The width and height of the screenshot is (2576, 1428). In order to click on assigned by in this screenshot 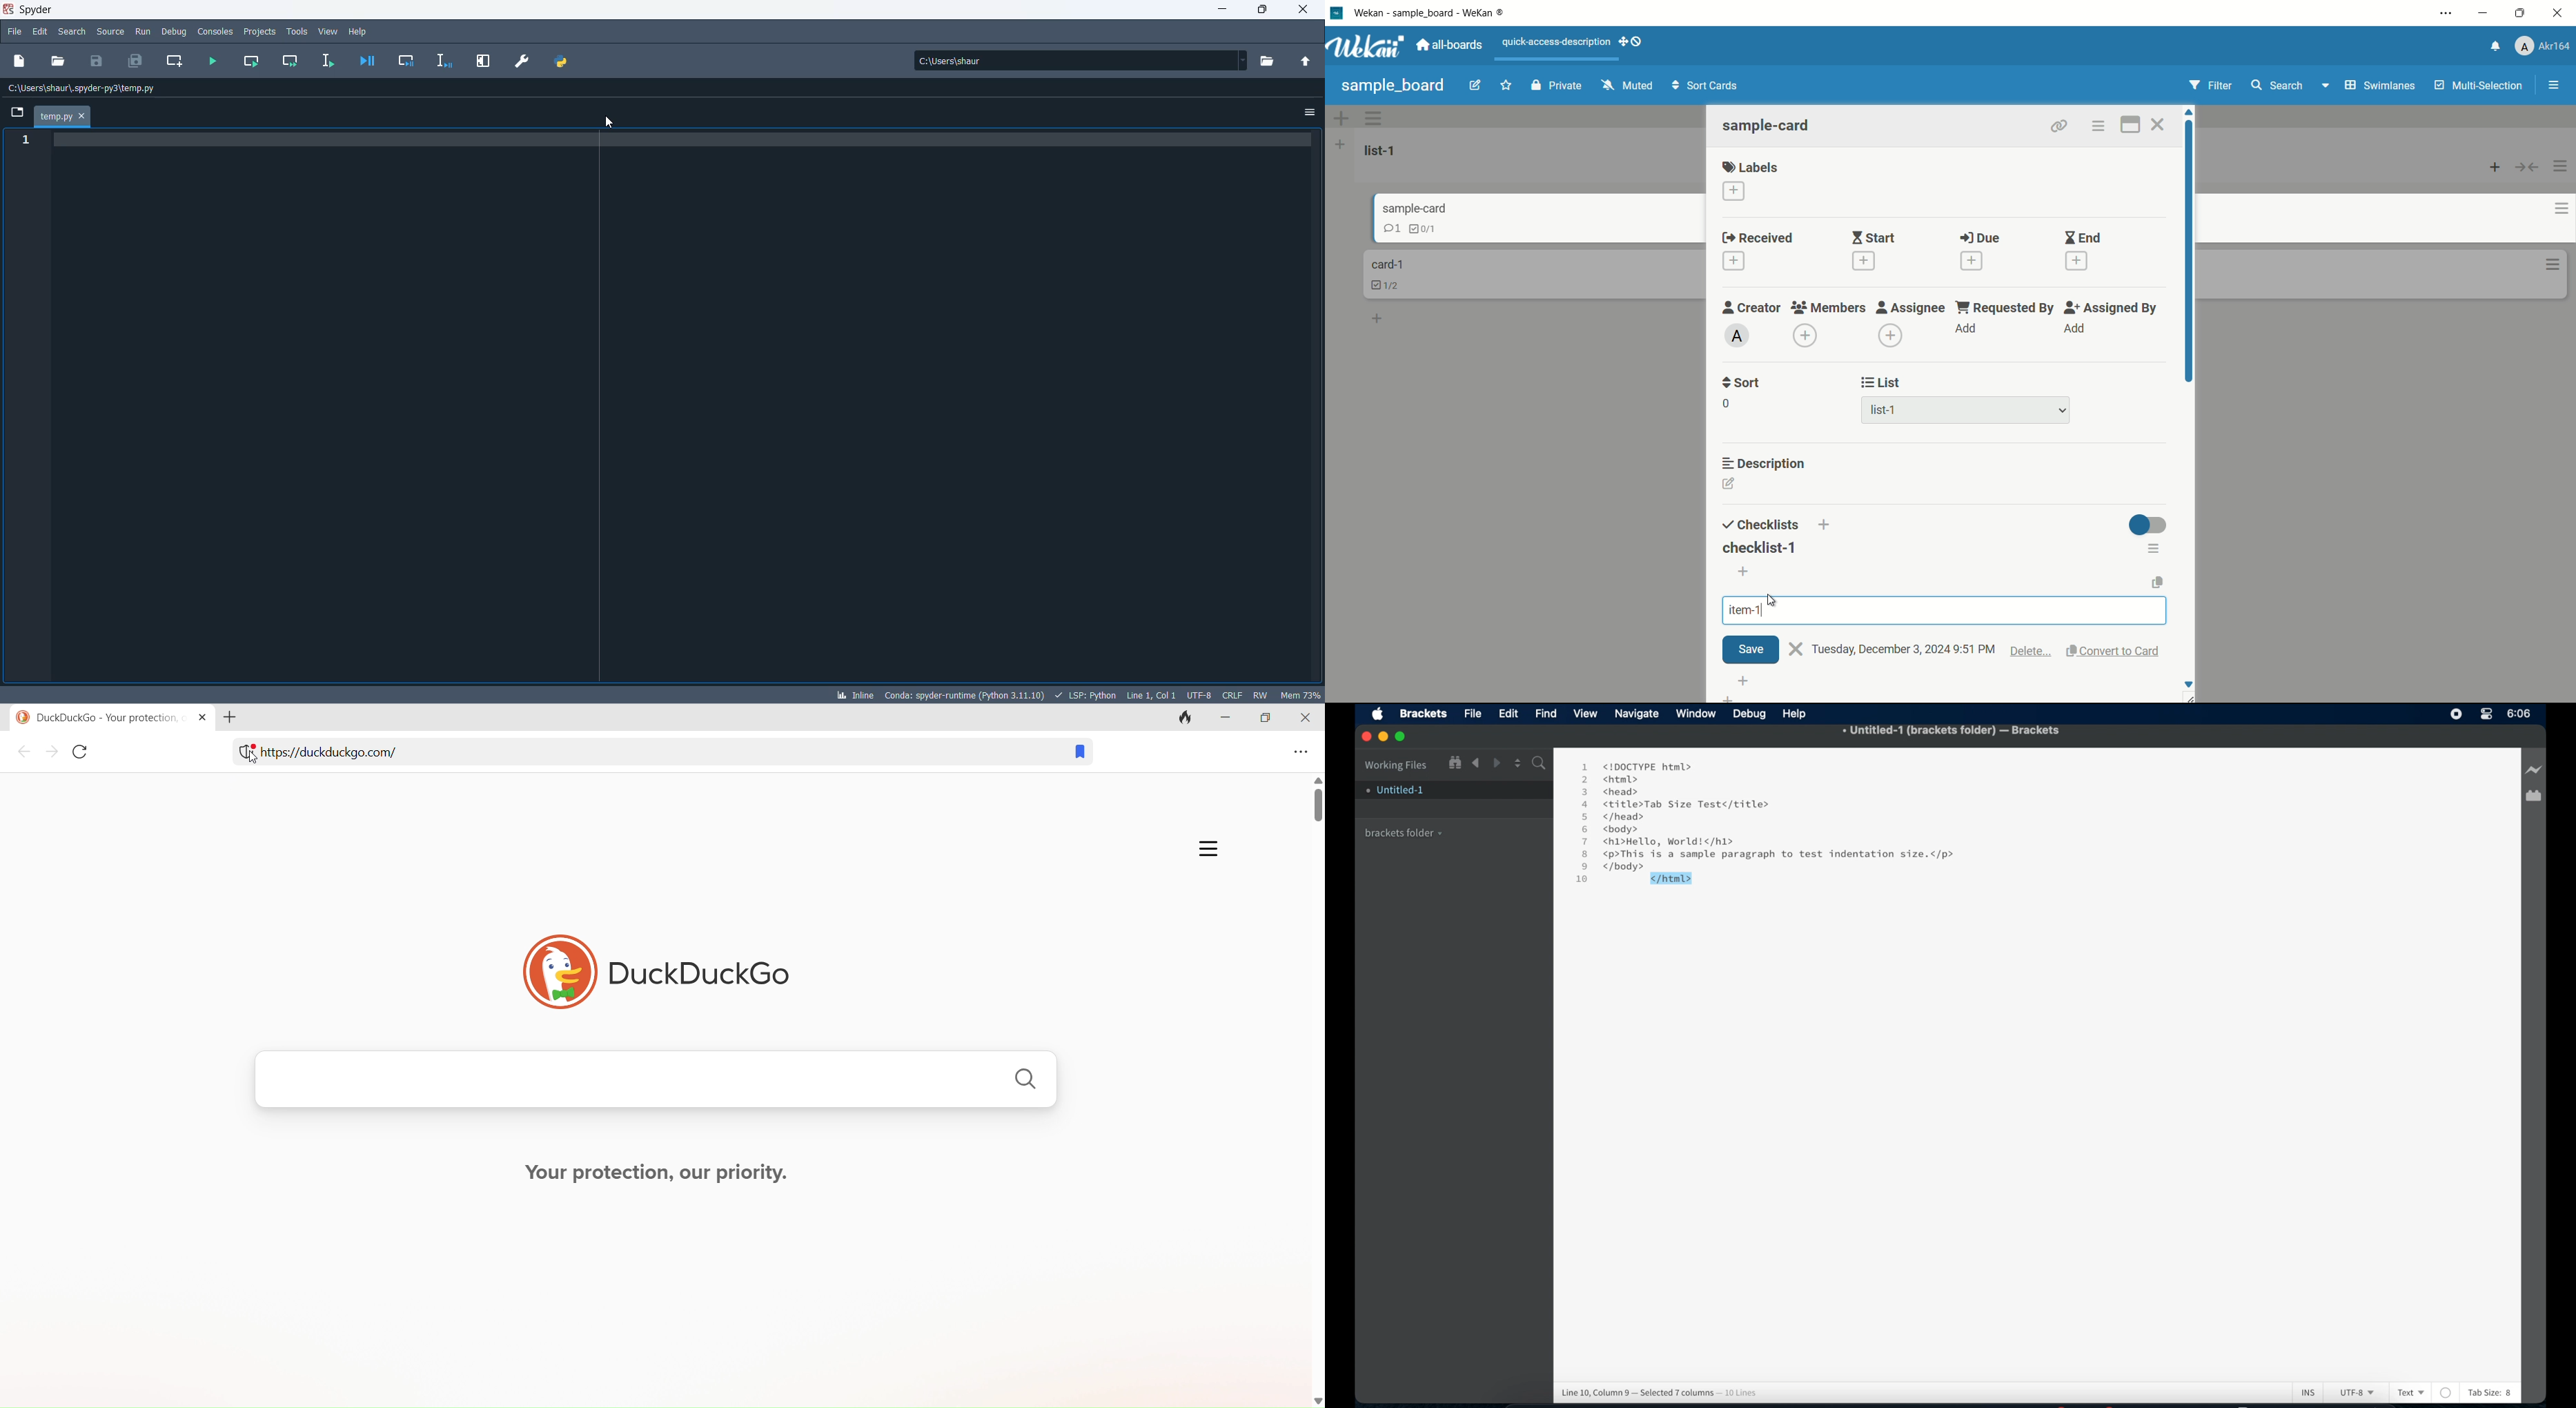, I will do `click(2113, 308)`.